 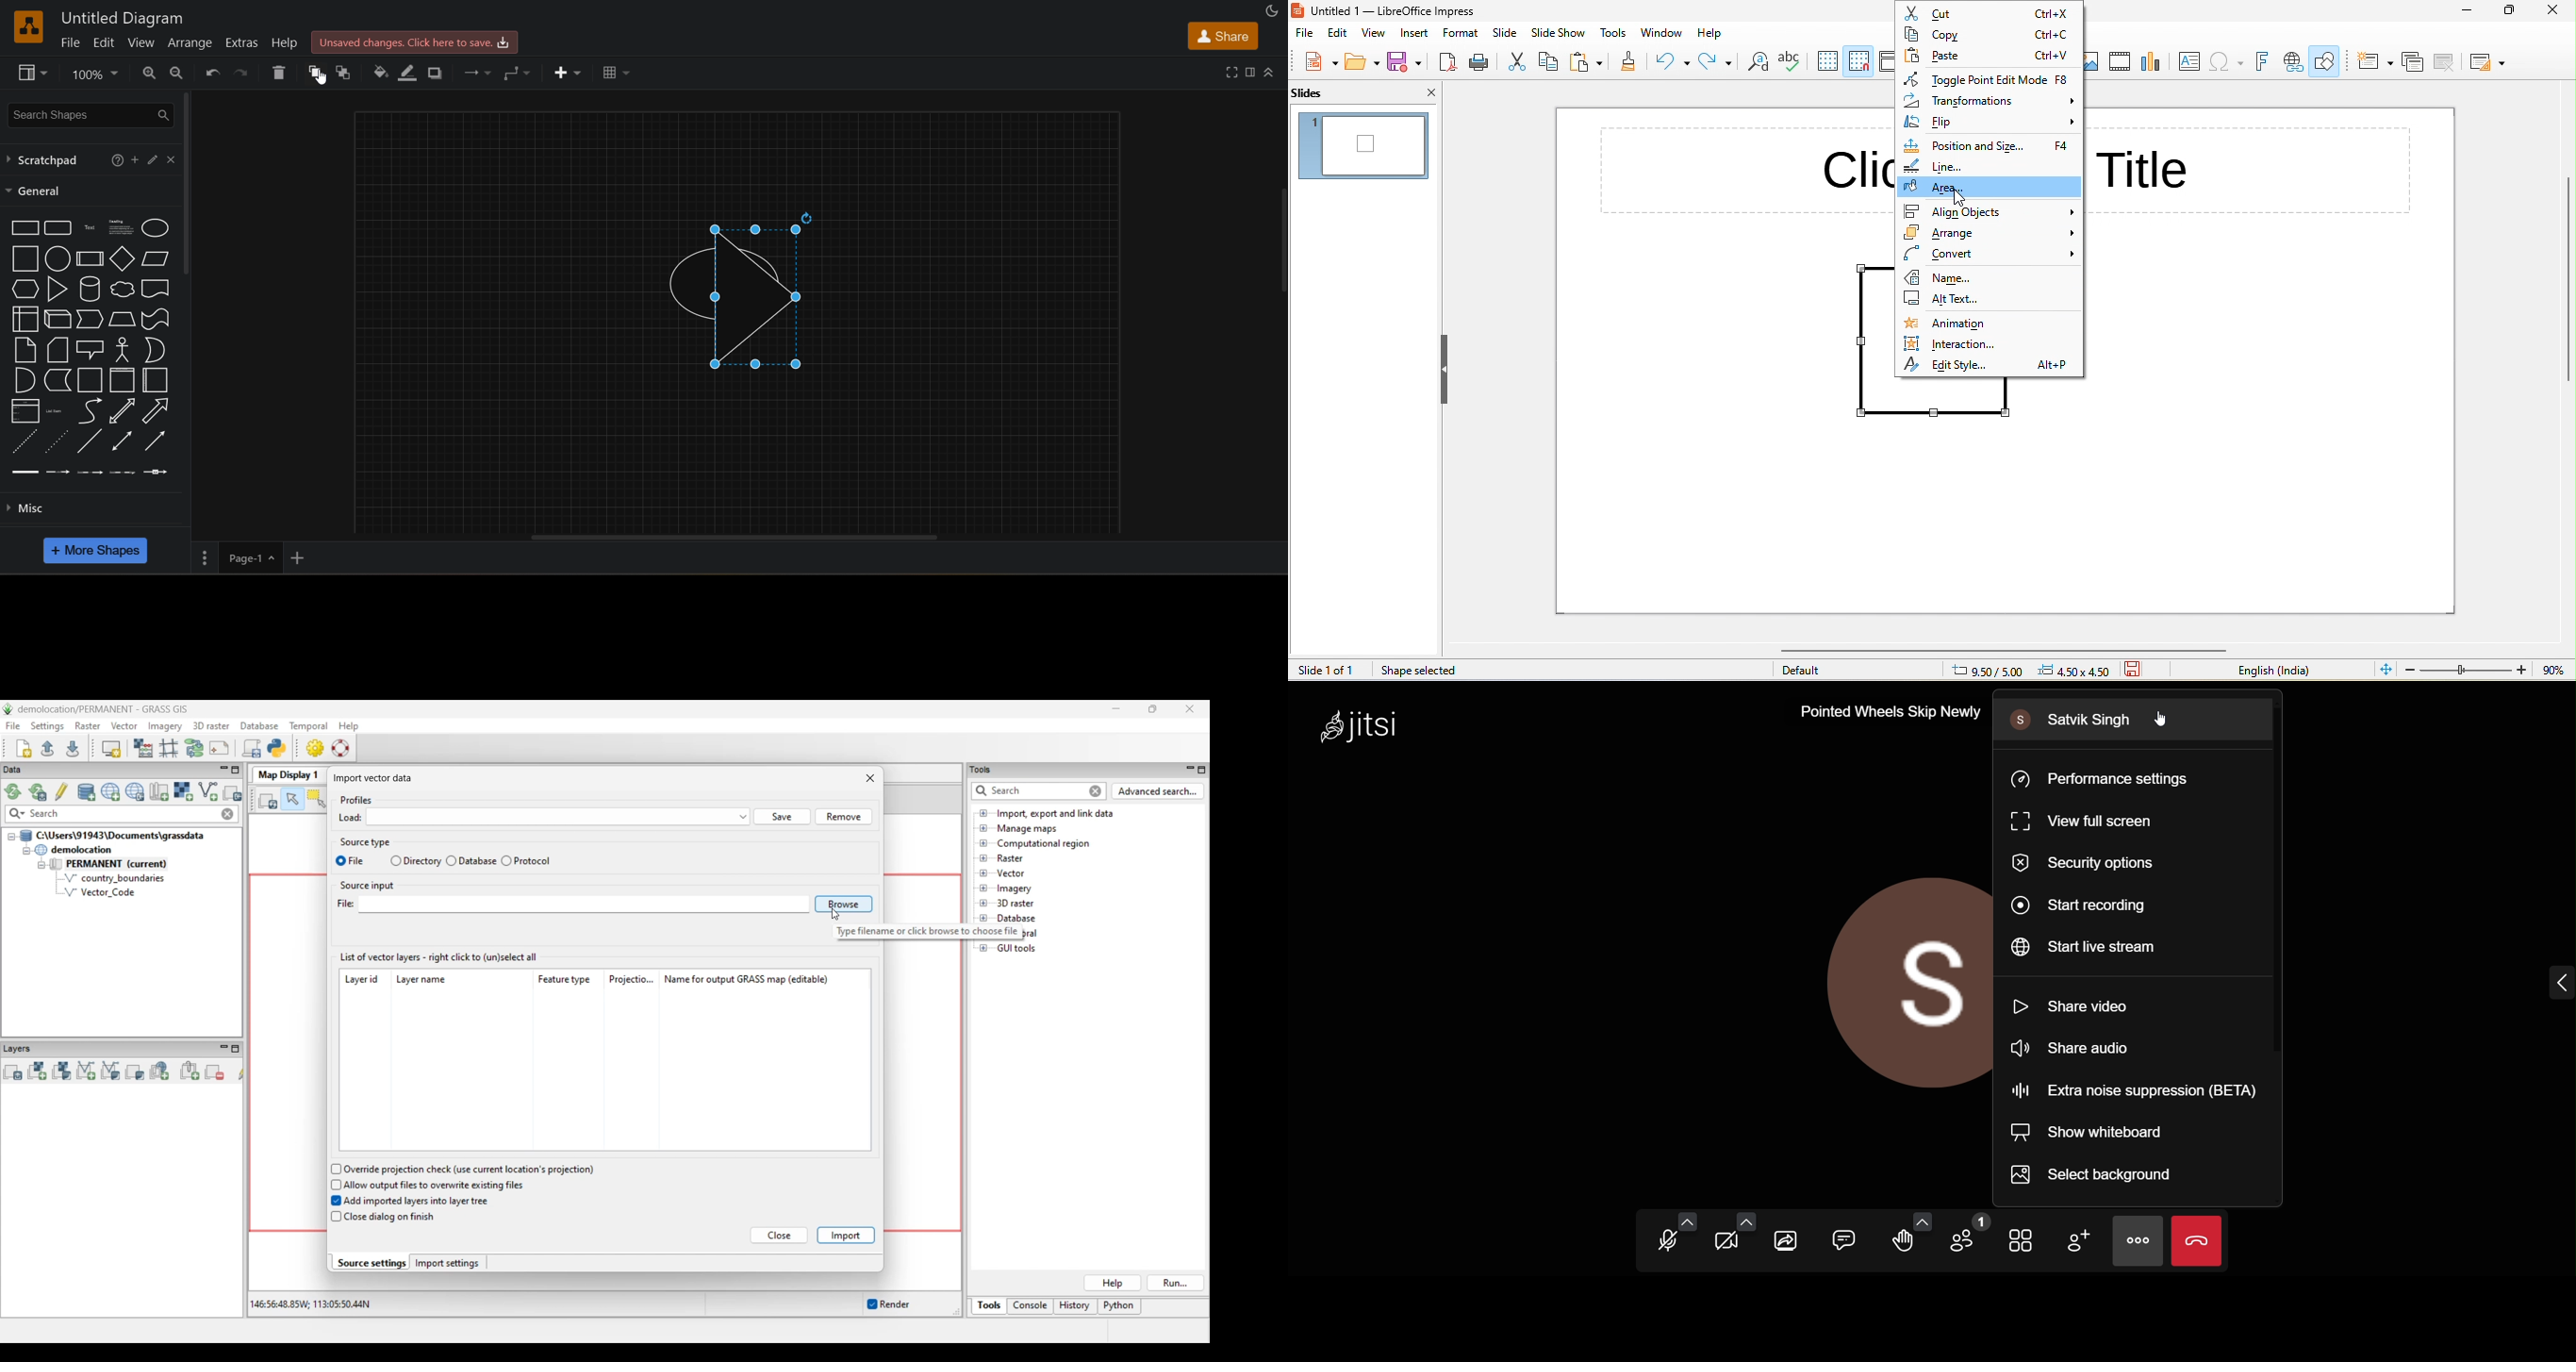 What do you see at coordinates (97, 551) in the screenshot?
I see `more shapes` at bounding box center [97, 551].